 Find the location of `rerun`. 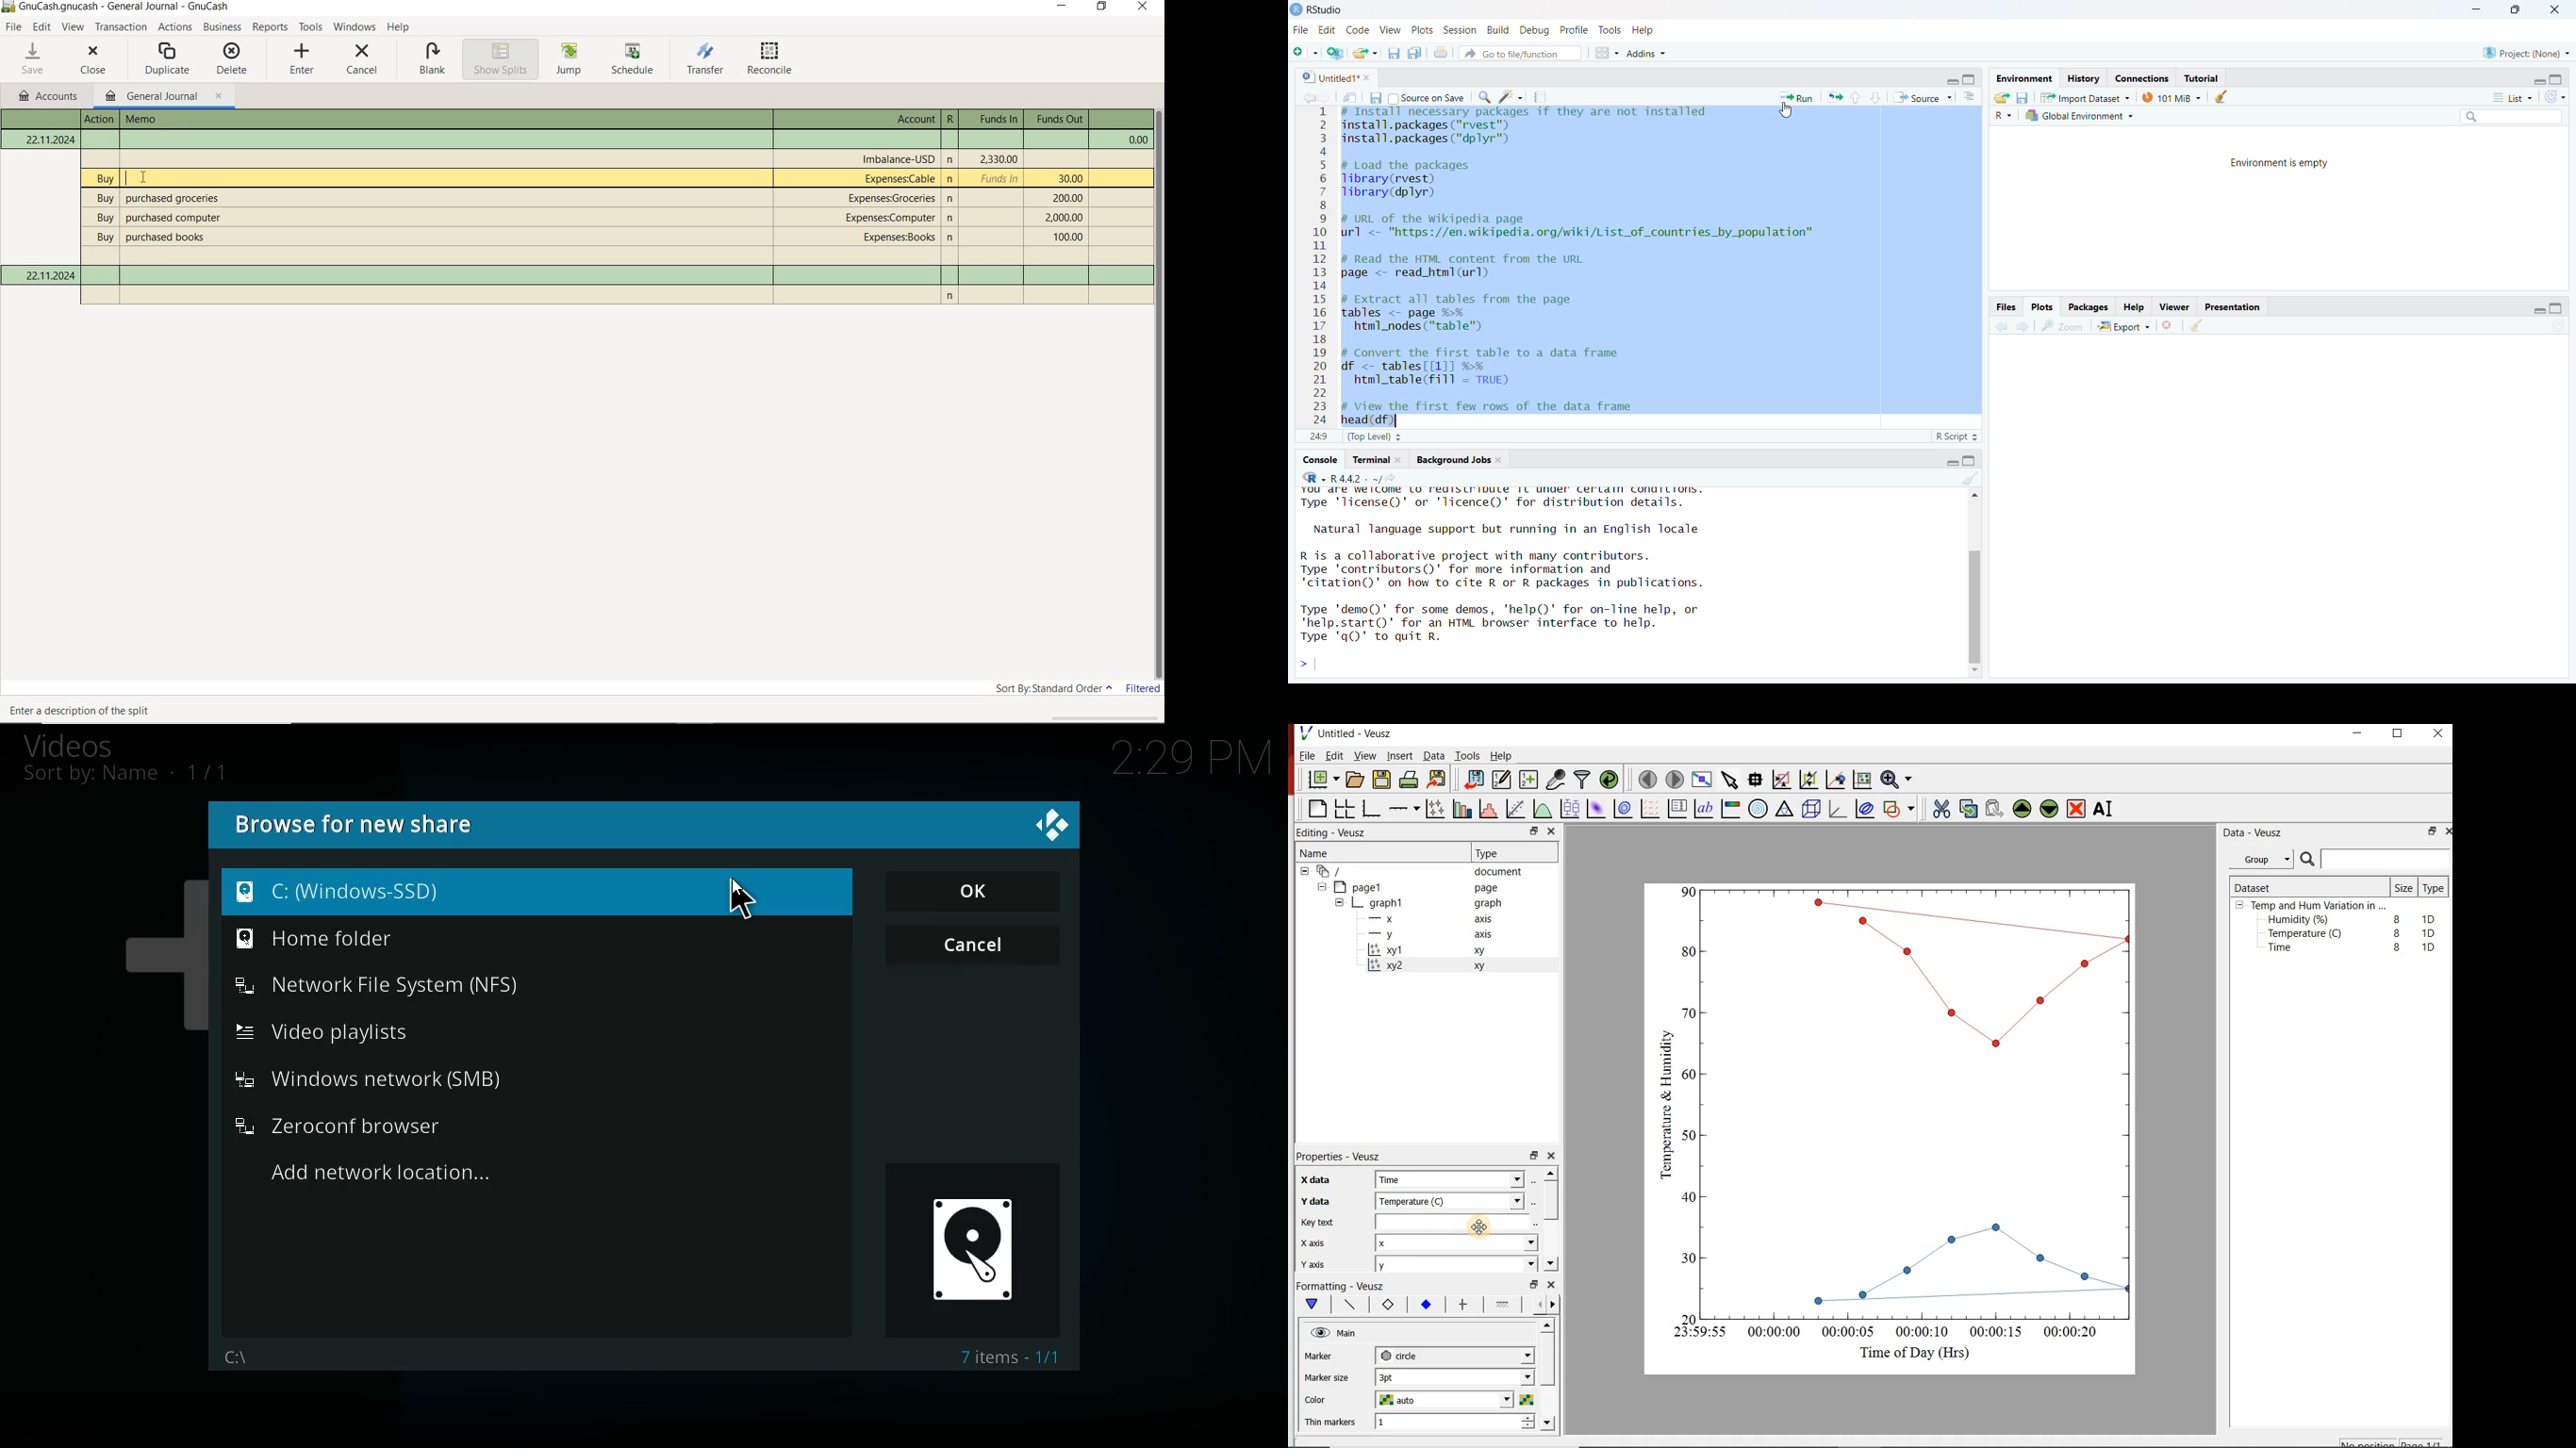

rerun is located at coordinates (1835, 97).